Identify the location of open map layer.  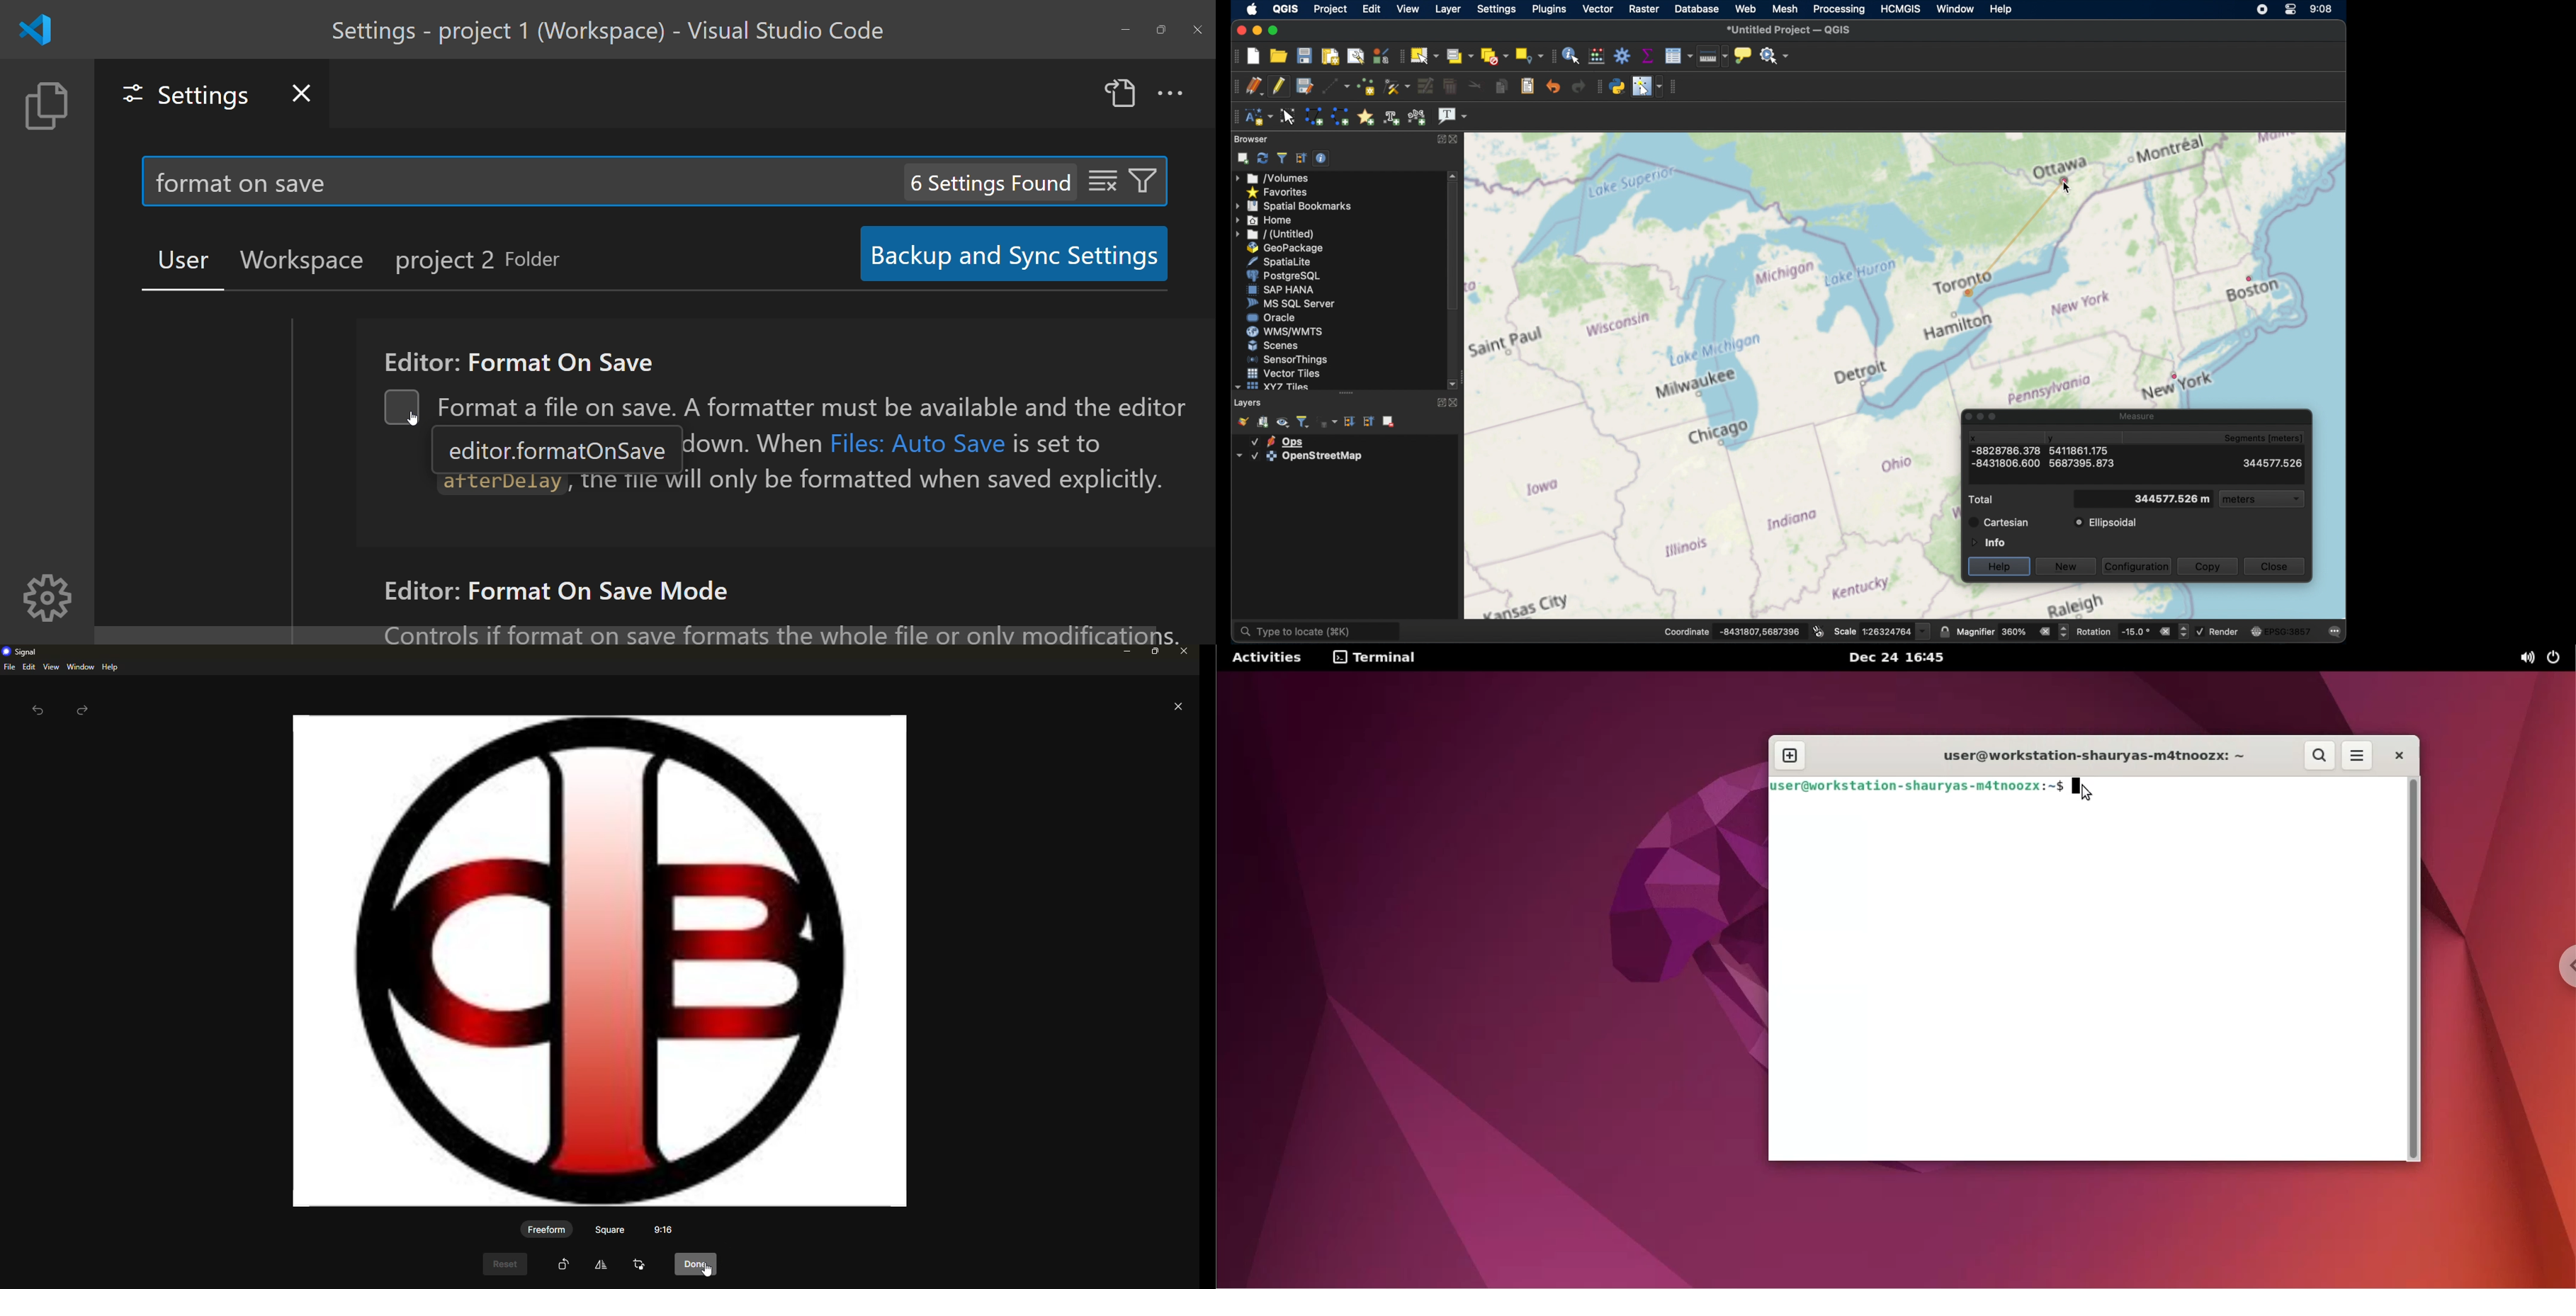
(1240, 421).